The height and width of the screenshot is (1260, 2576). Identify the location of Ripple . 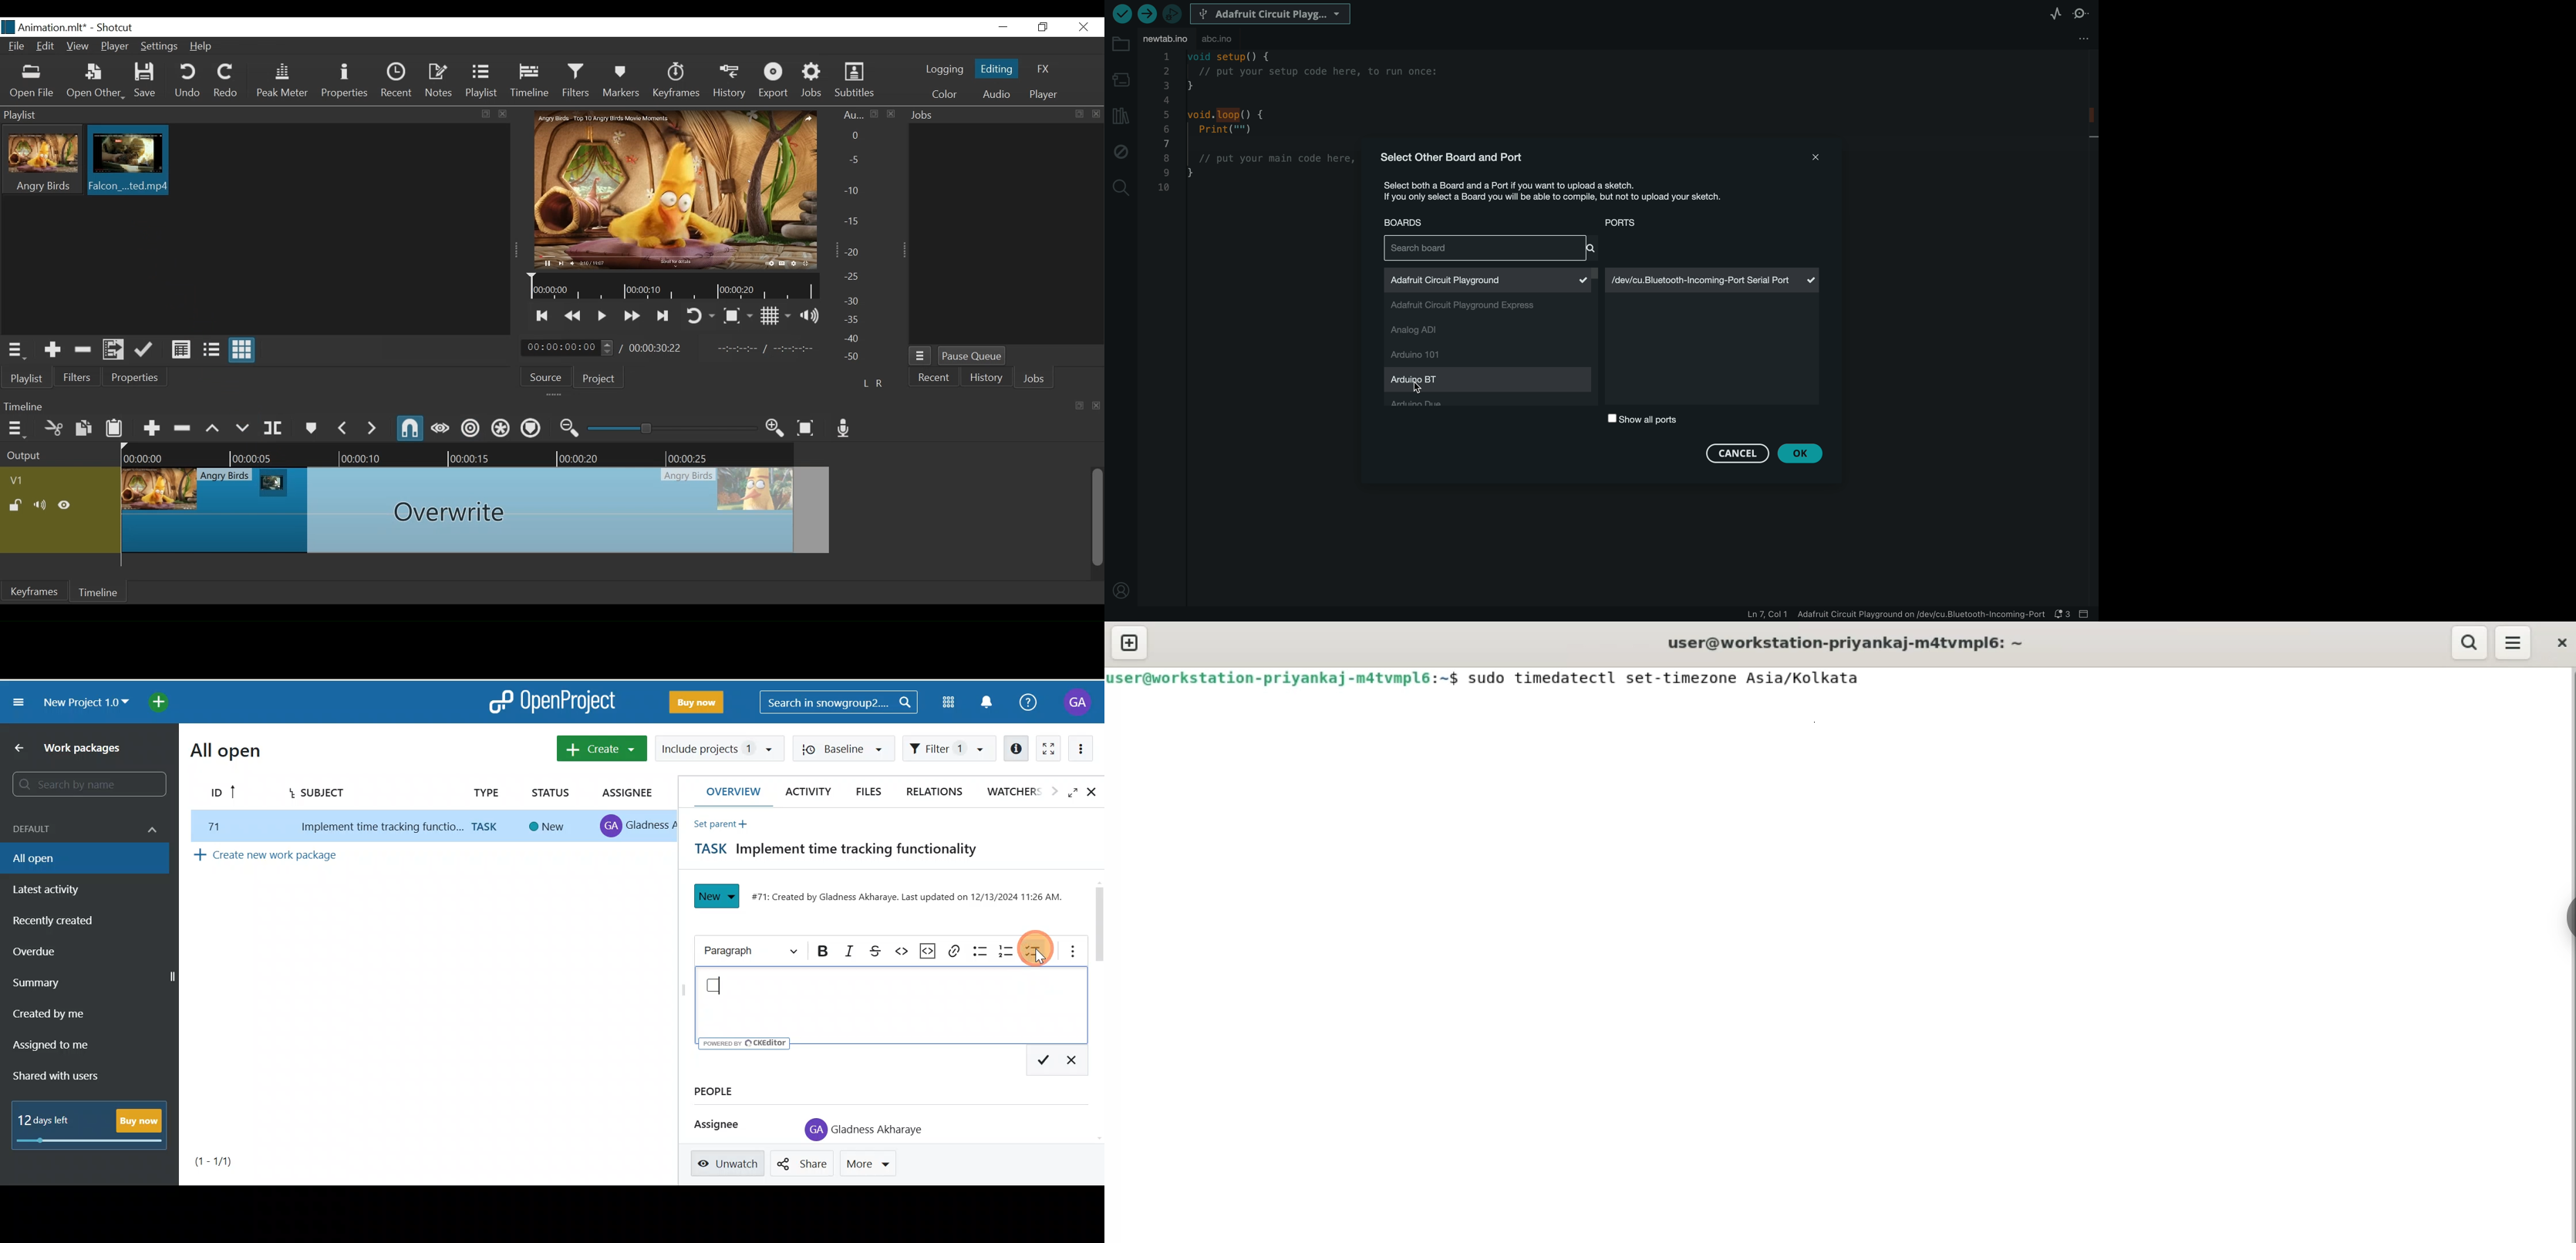
(471, 429).